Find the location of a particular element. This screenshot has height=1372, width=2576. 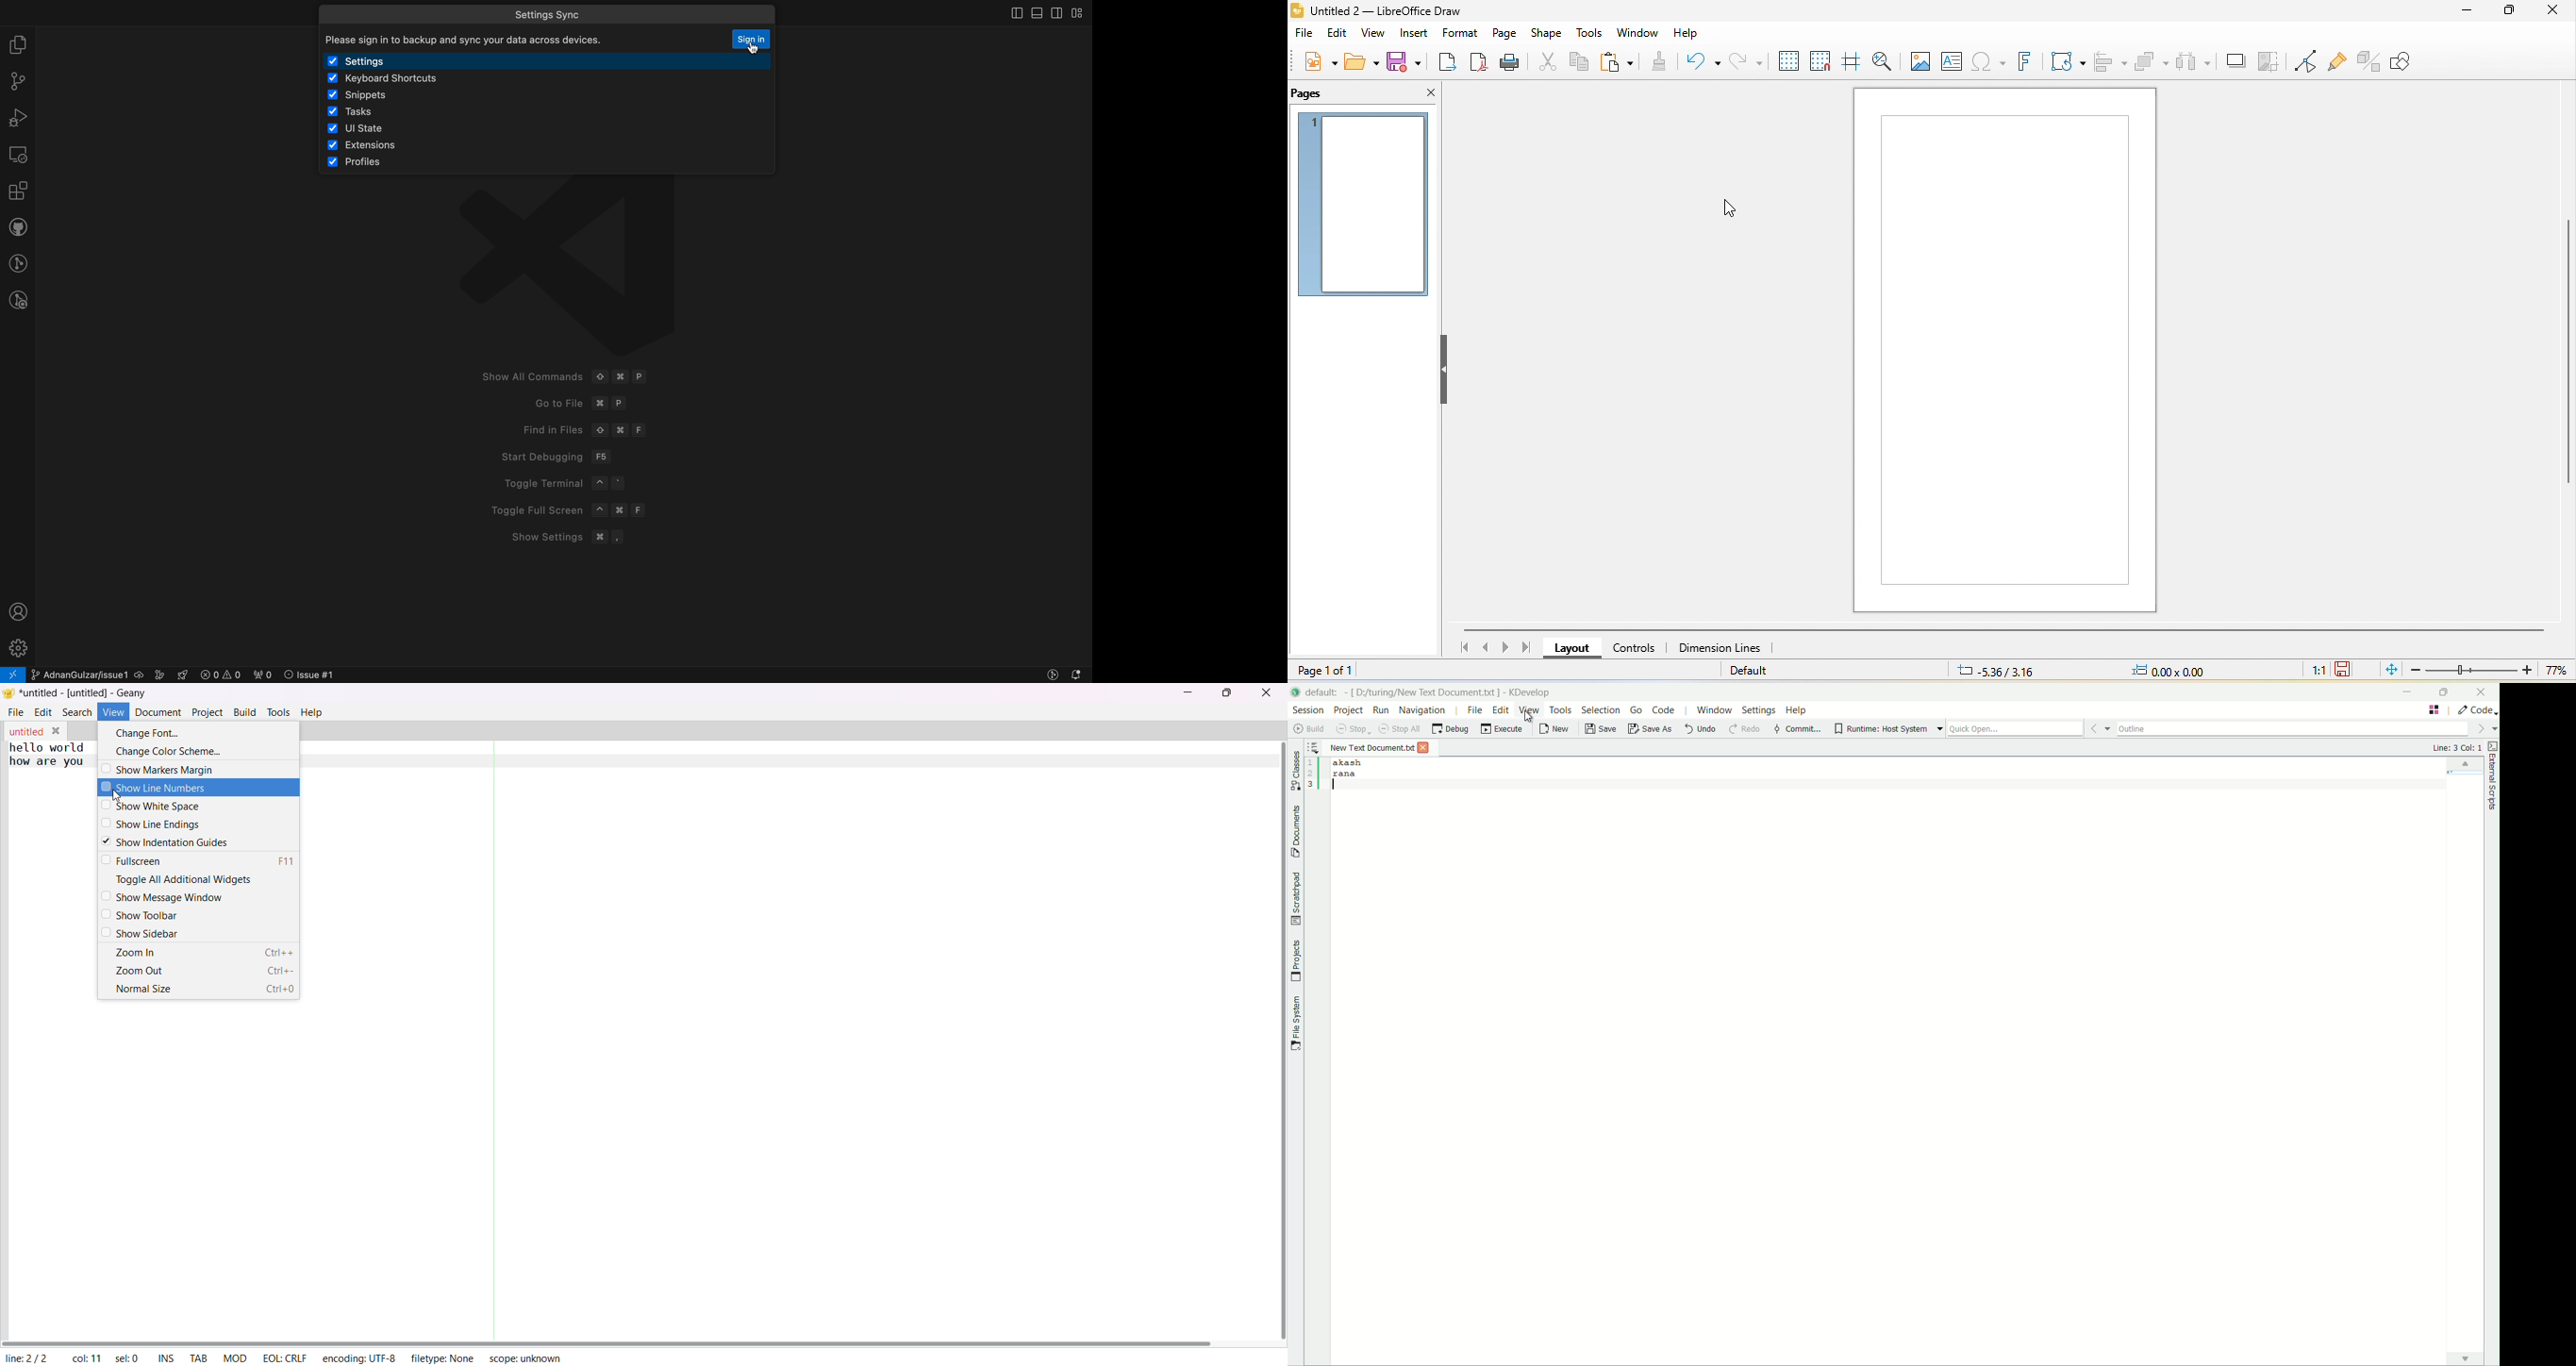

shape is located at coordinates (1547, 34).